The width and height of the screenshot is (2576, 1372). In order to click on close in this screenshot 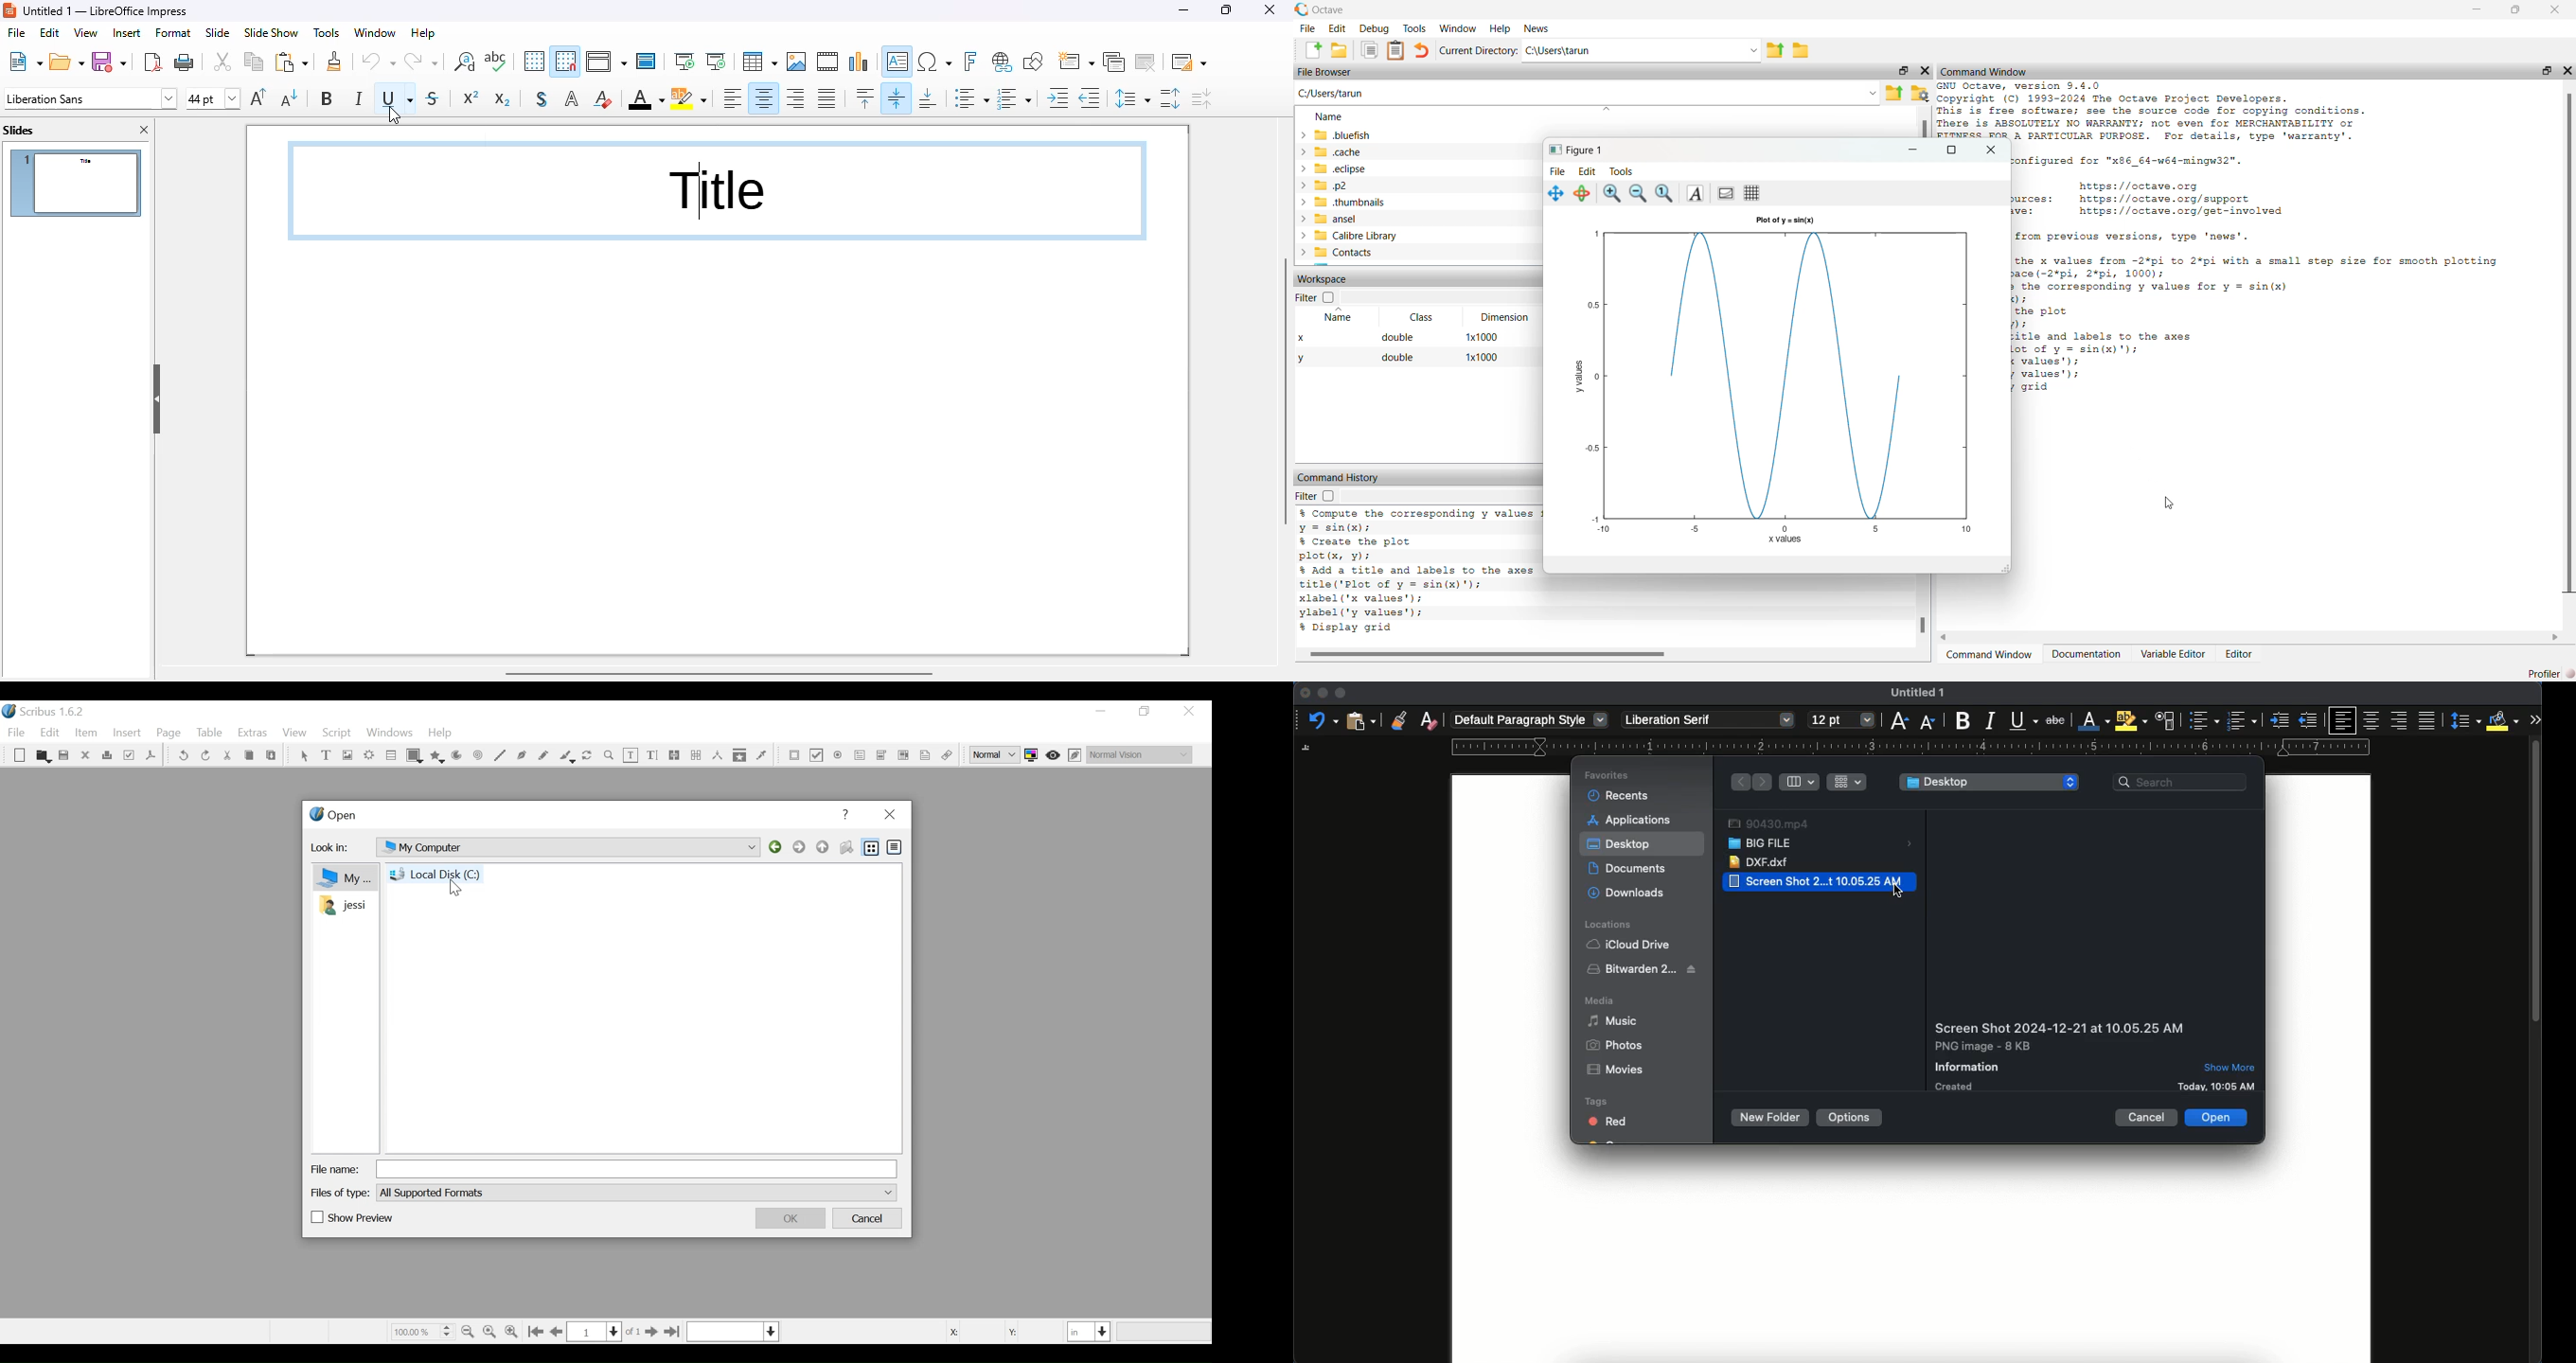, I will do `click(1303, 692)`.